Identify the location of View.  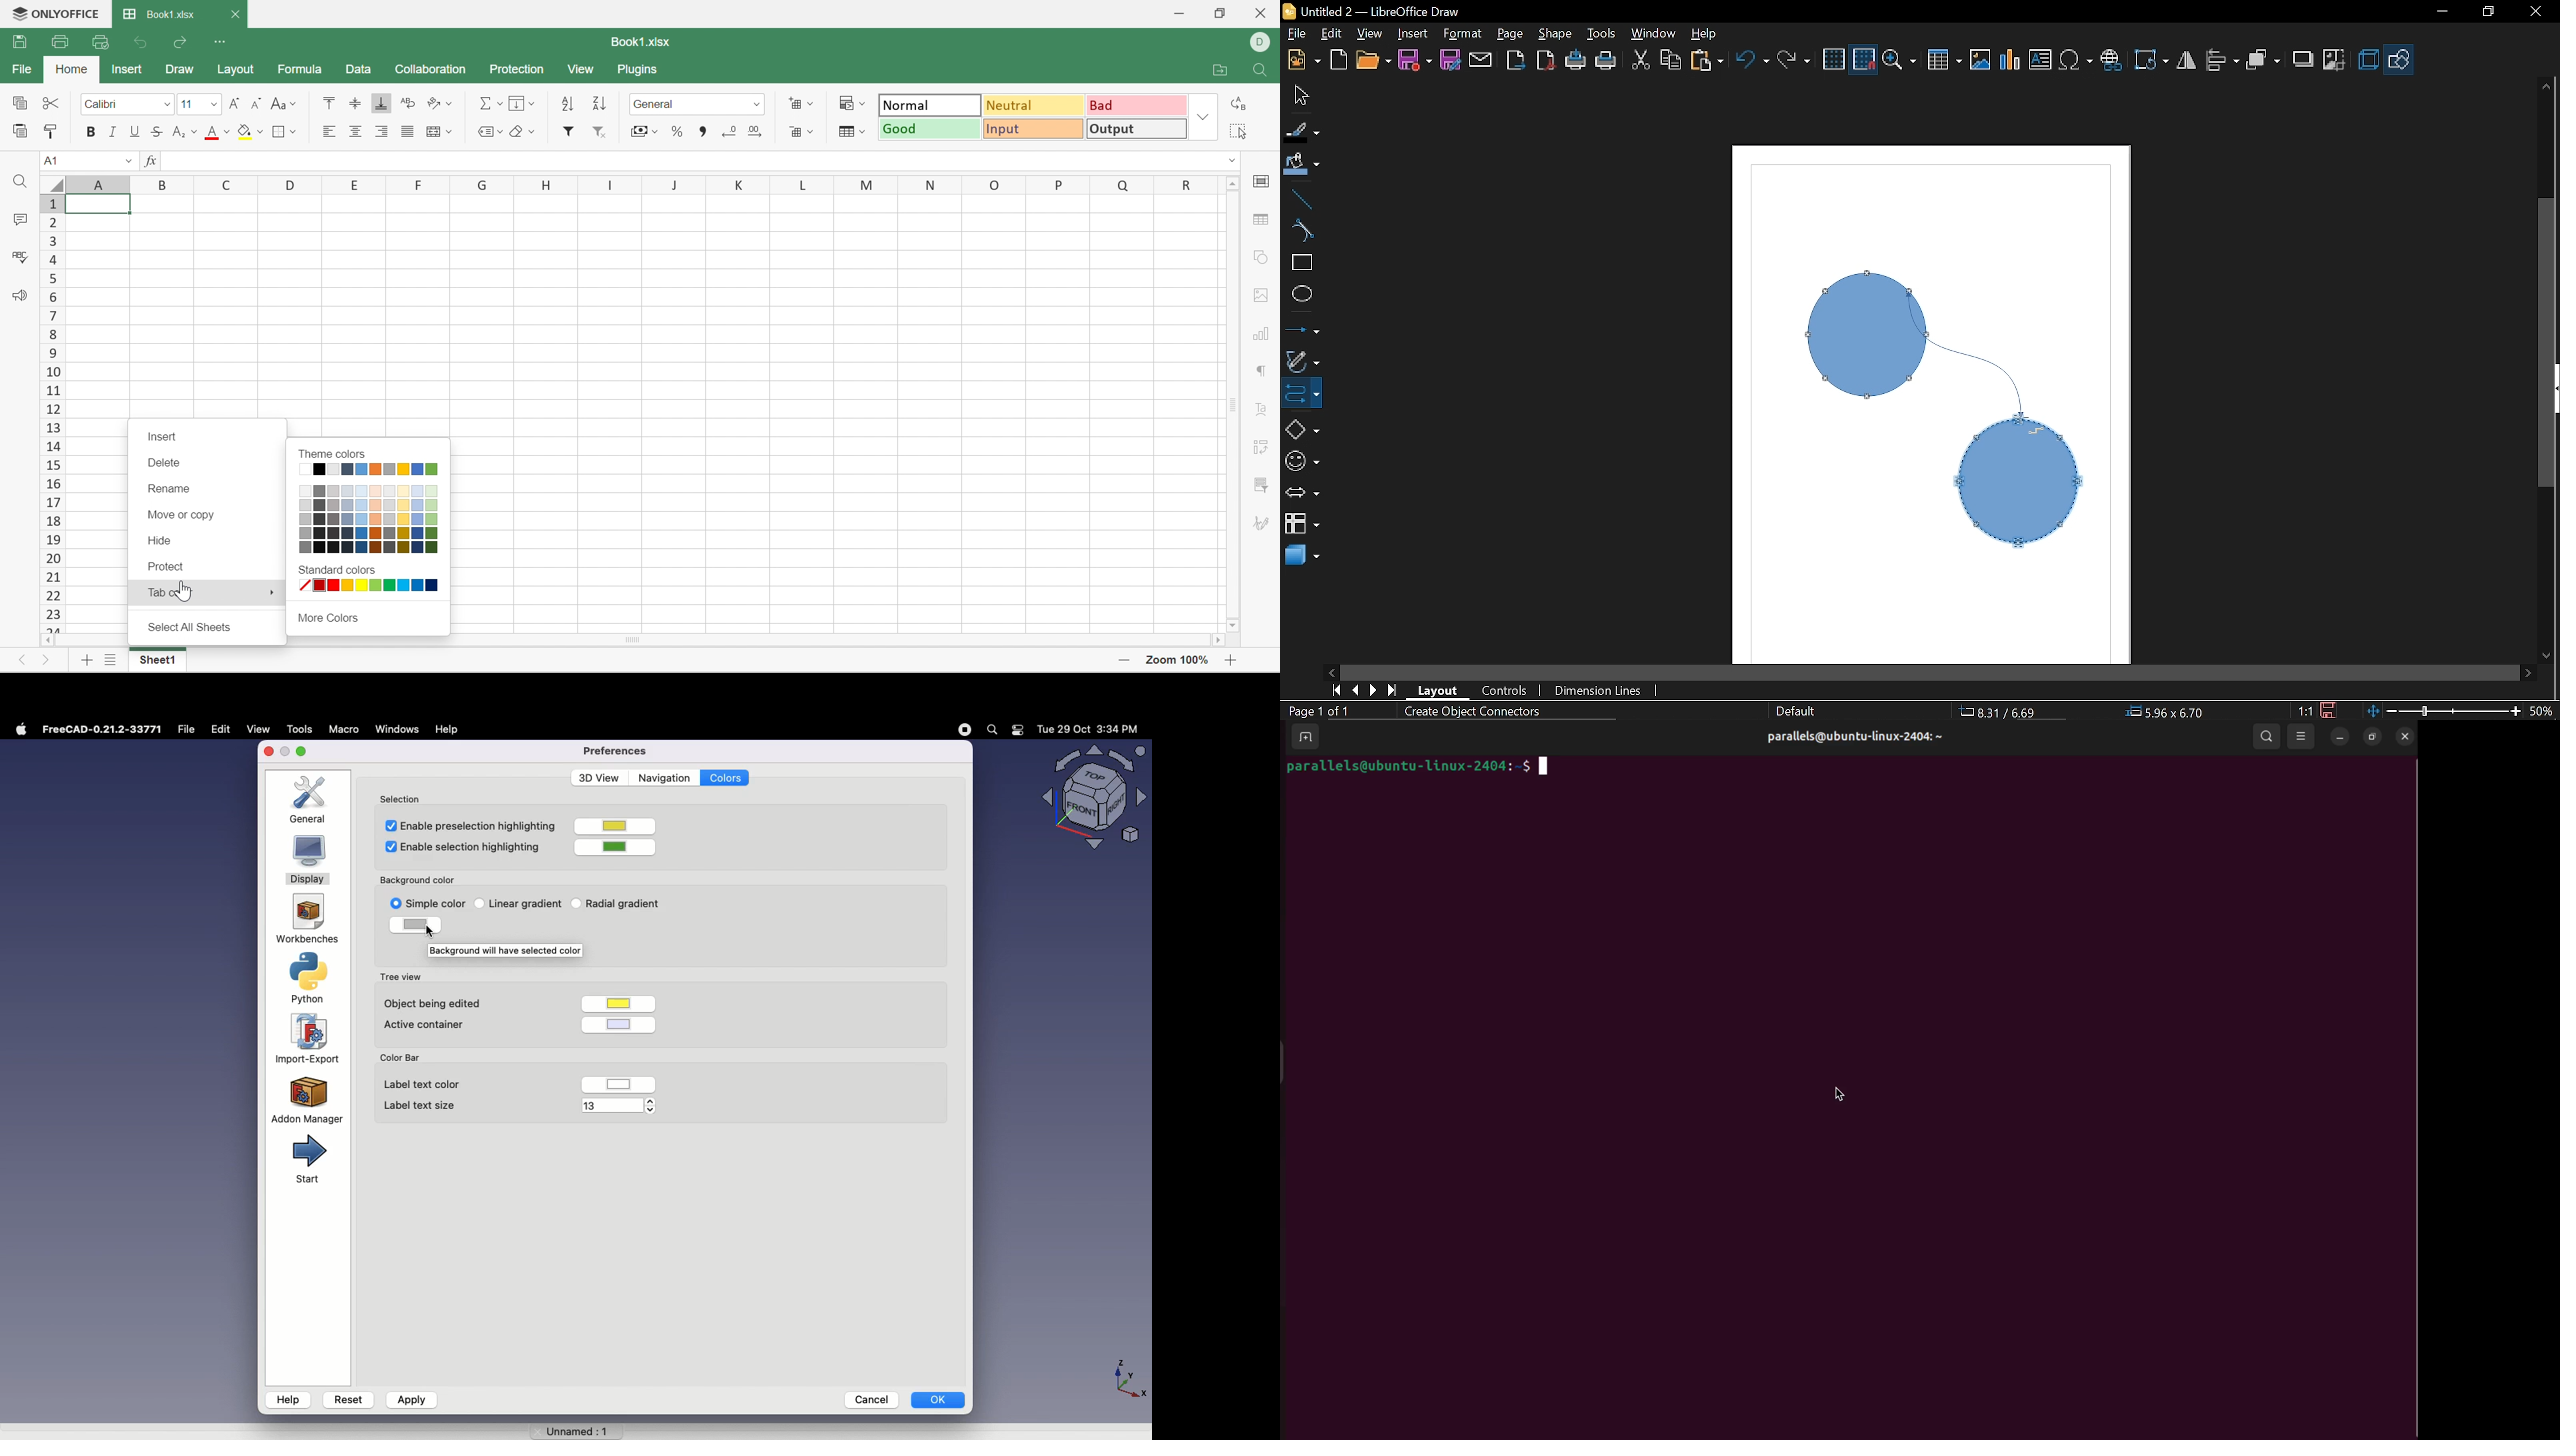
(1370, 32).